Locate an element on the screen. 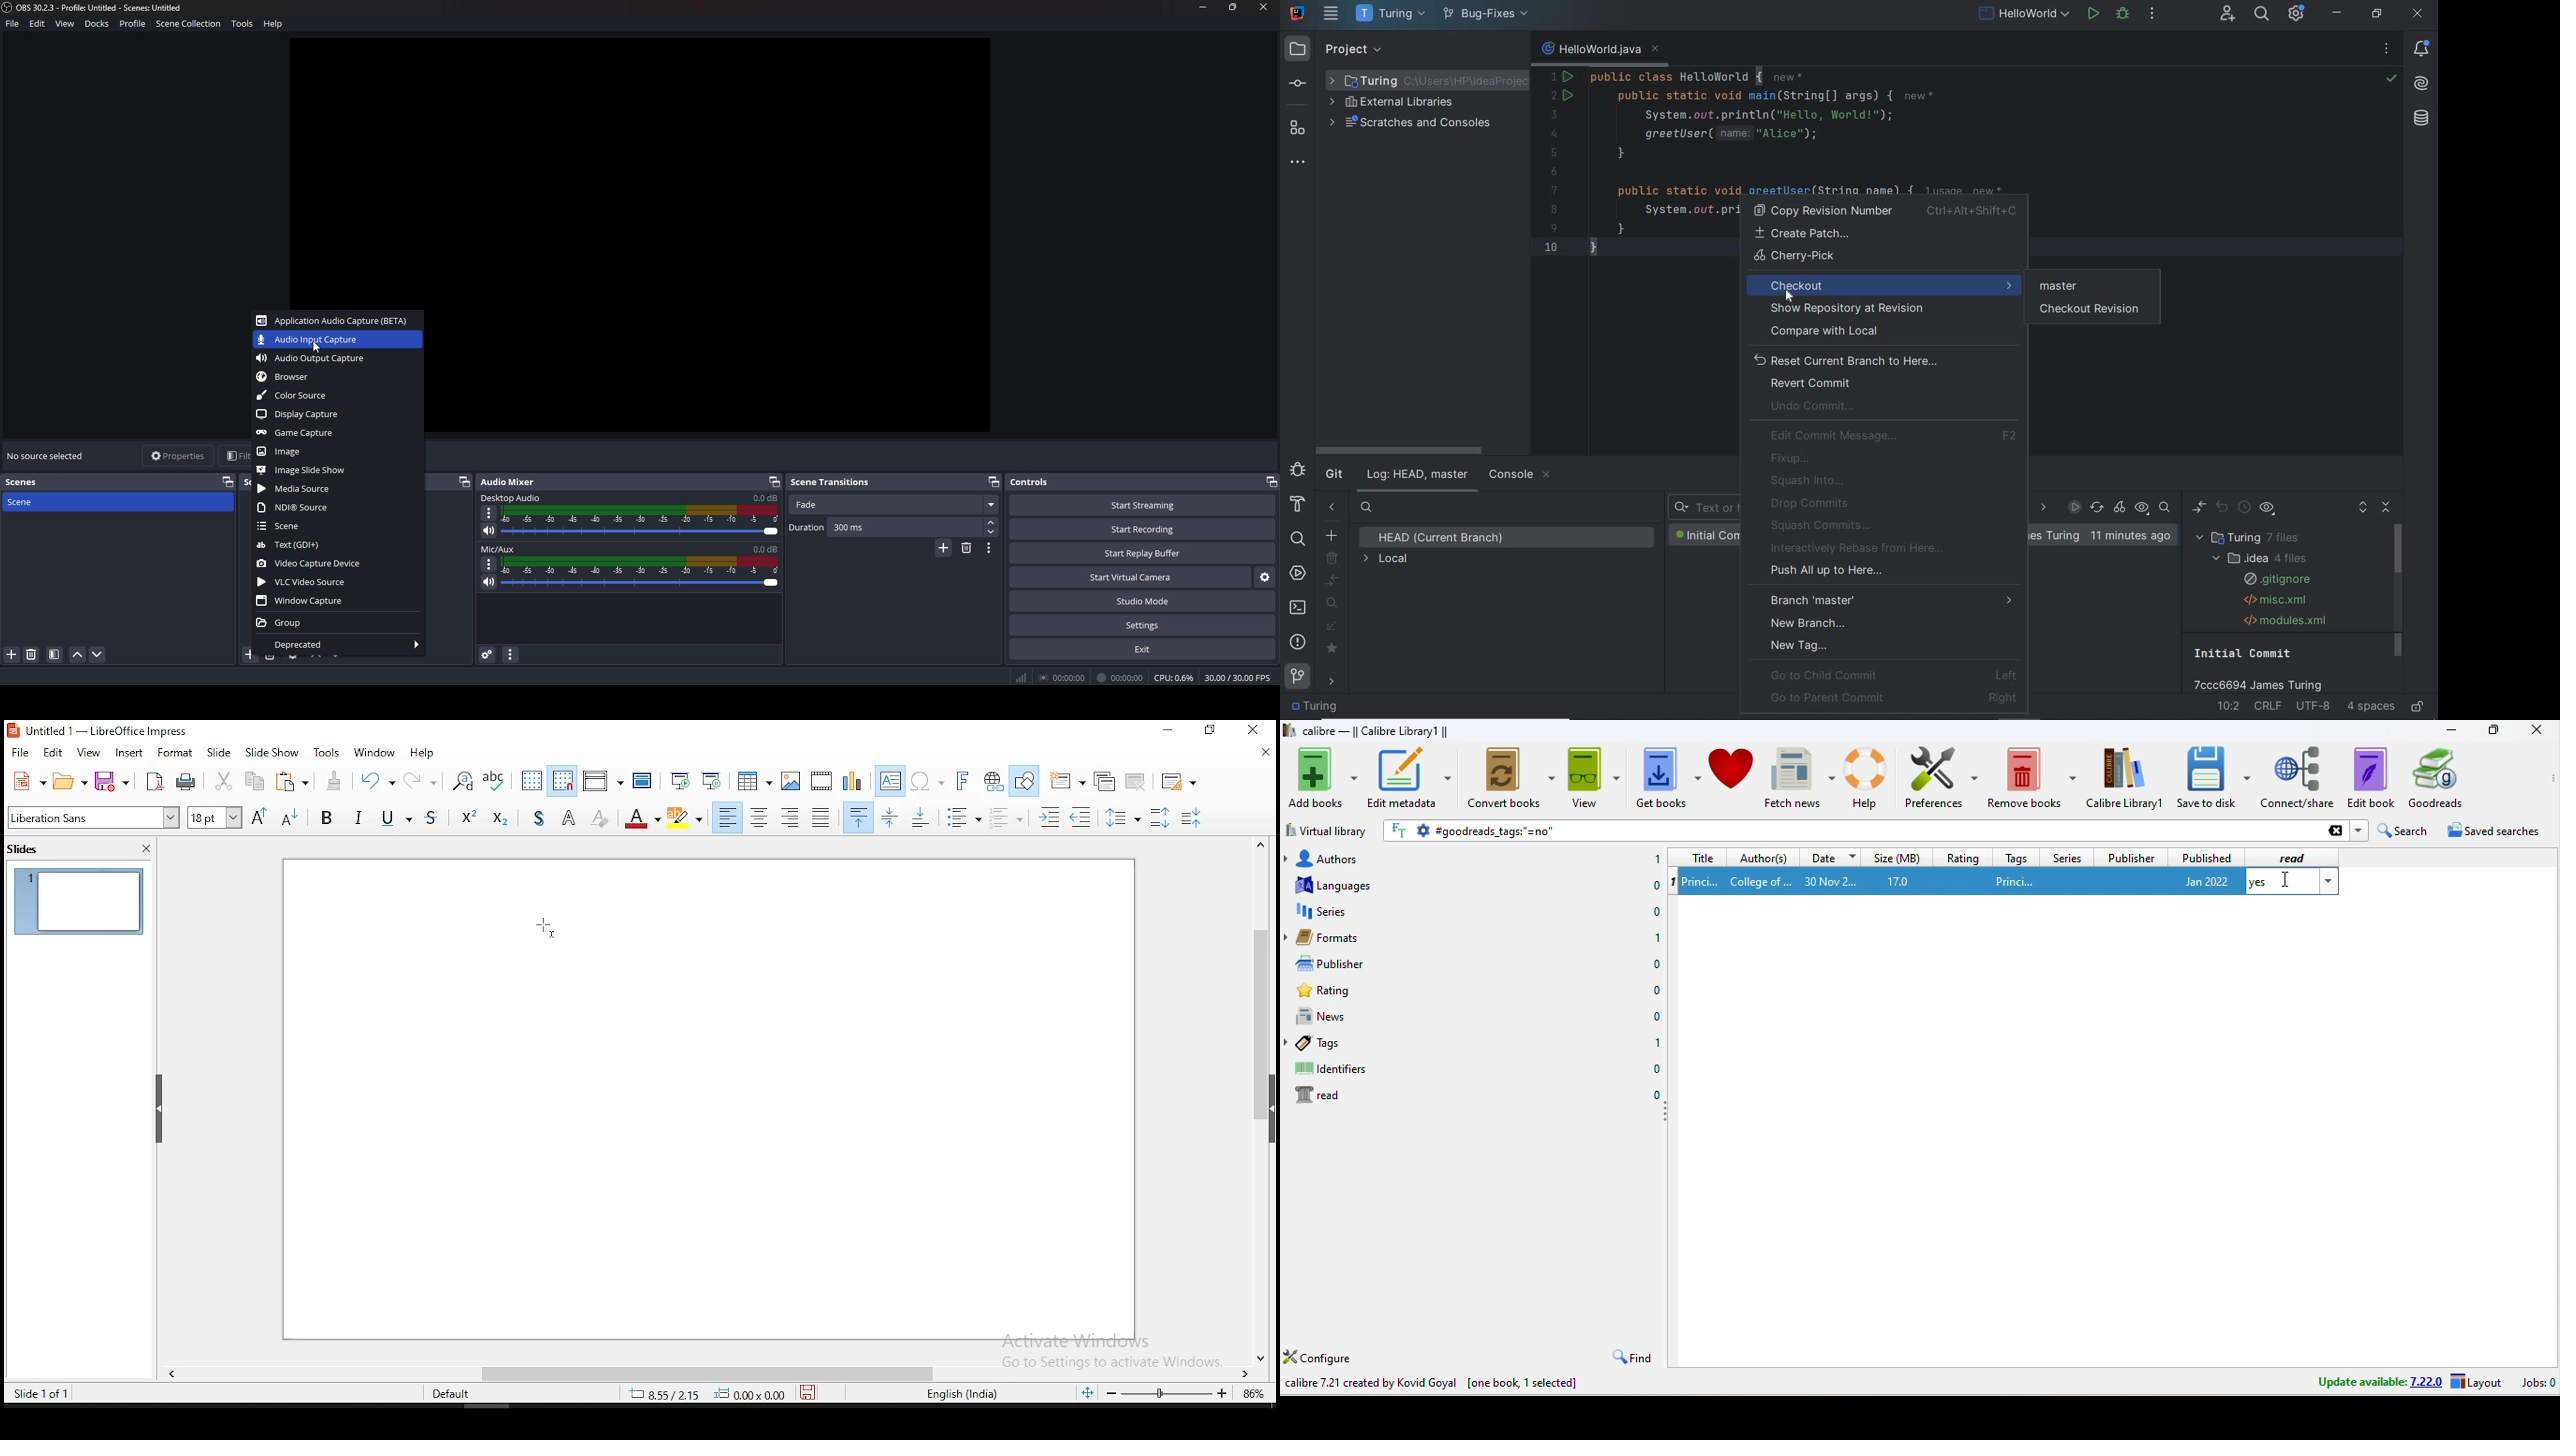 The height and width of the screenshot is (1456, 2576). advanced audio properties is located at coordinates (487, 654).